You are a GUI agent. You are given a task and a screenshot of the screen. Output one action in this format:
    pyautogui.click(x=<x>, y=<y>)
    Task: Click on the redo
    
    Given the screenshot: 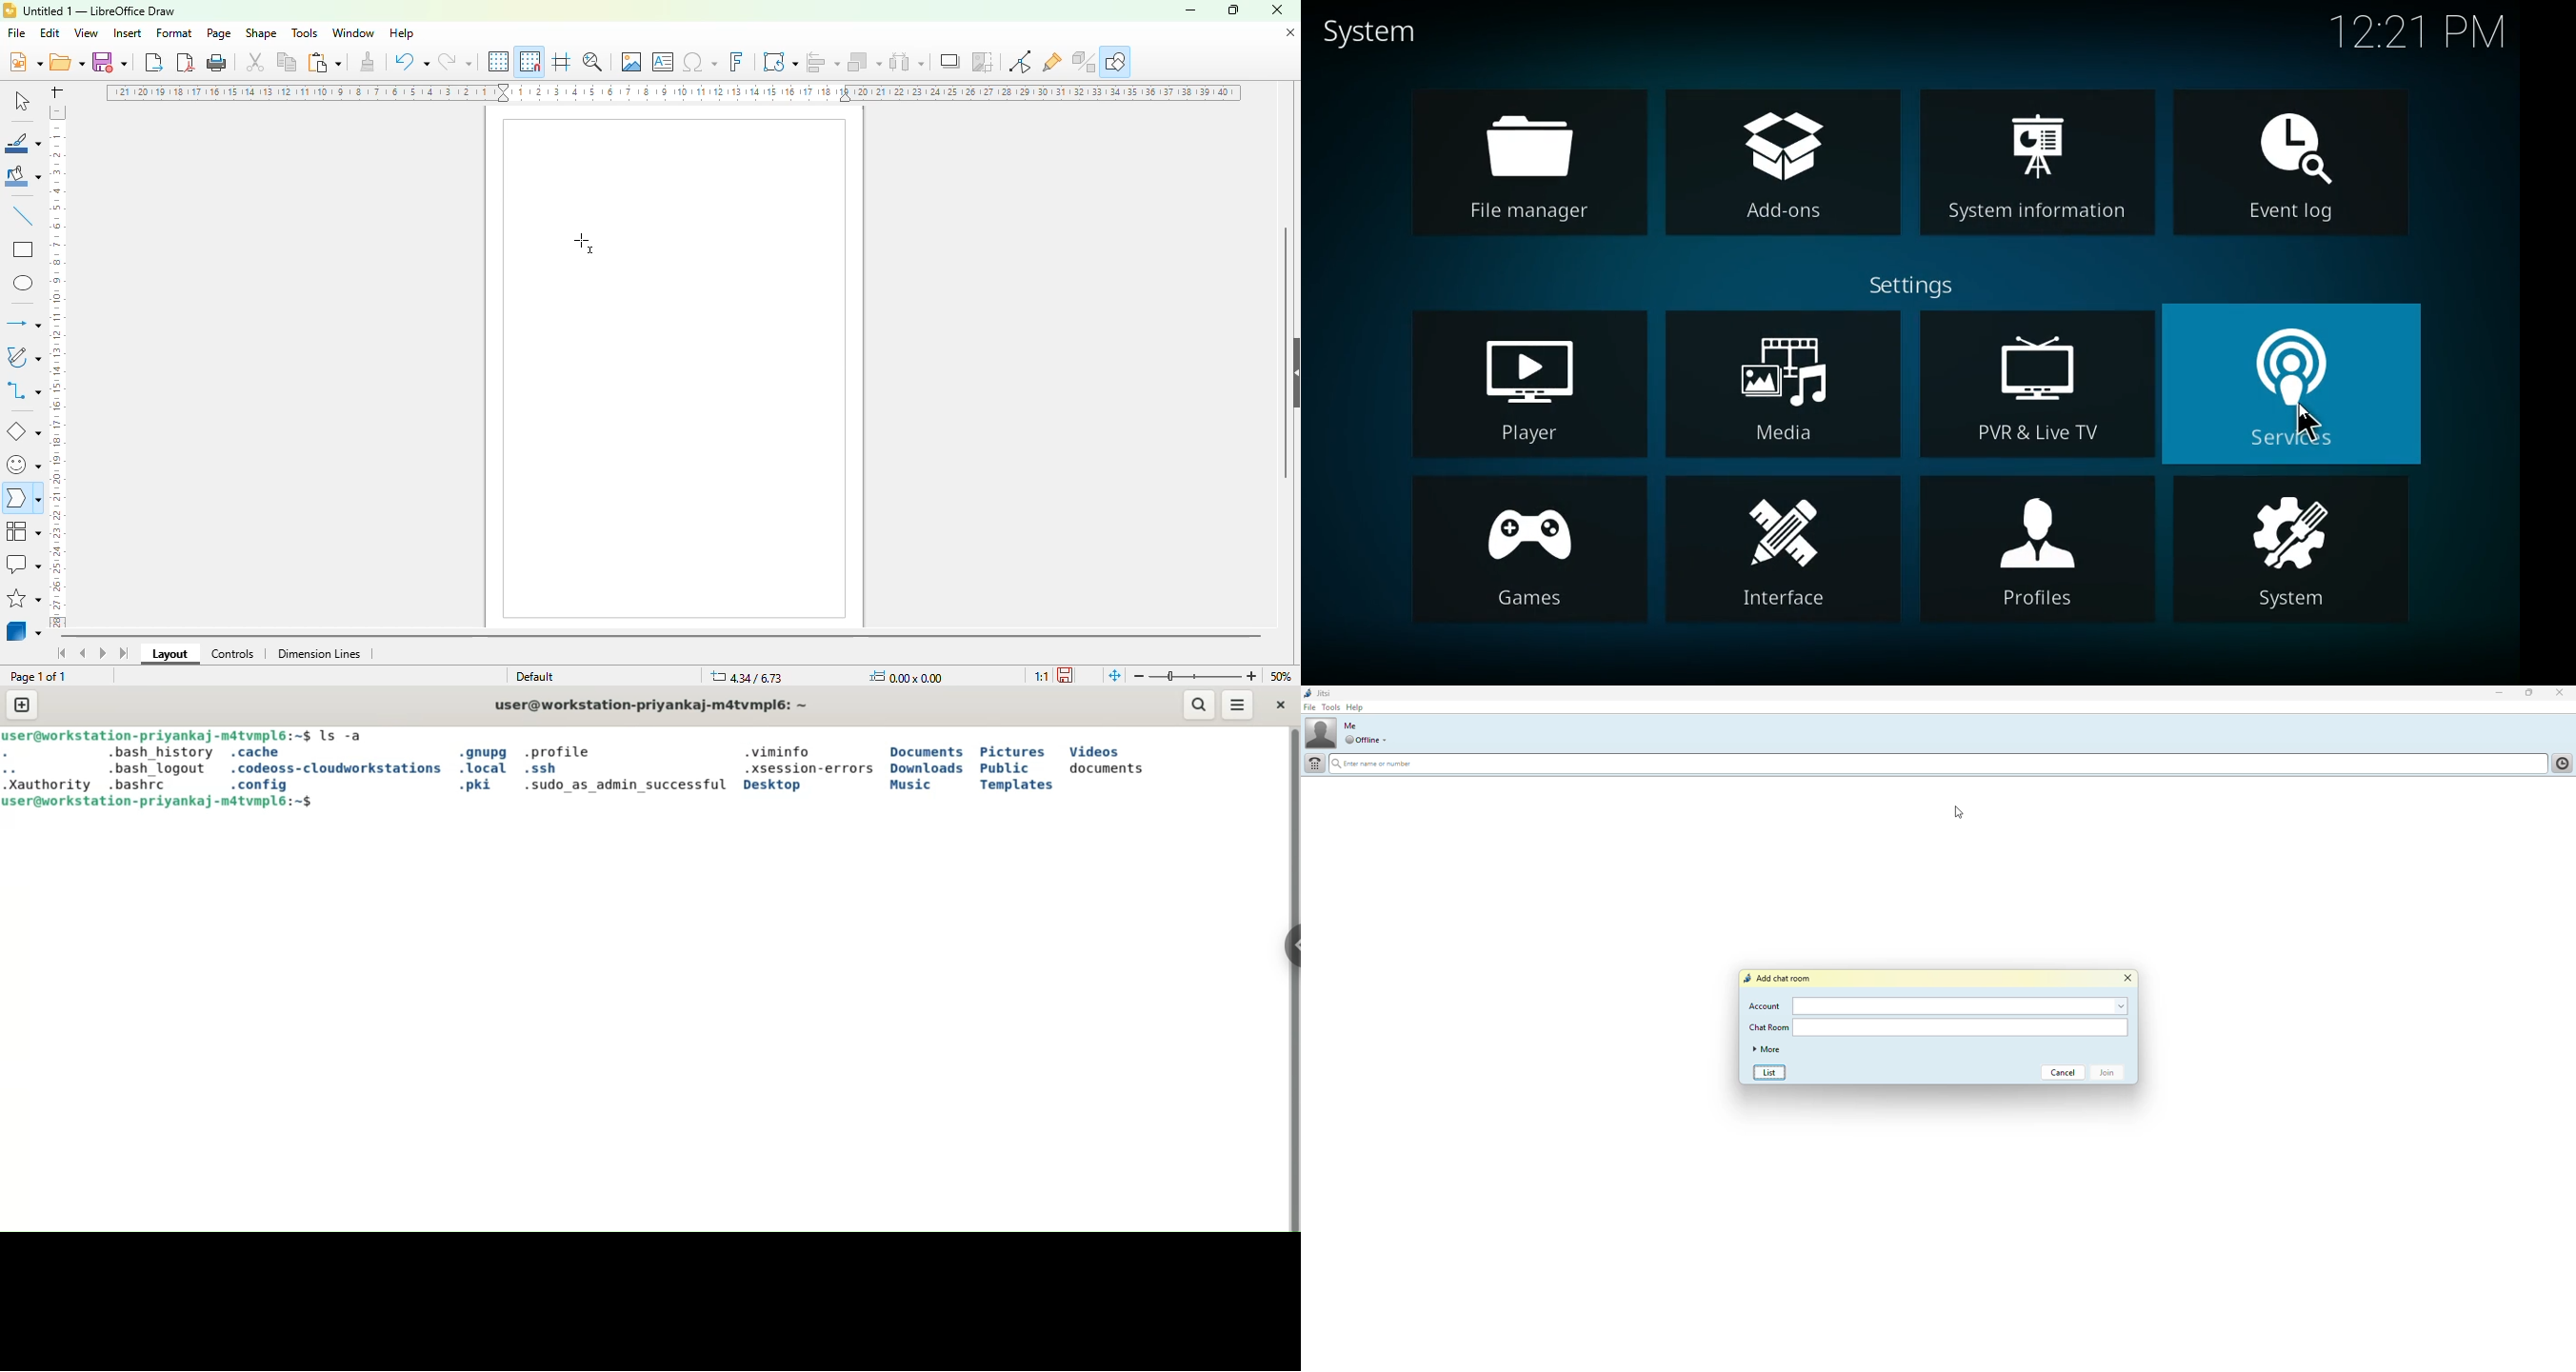 What is the action you would take?
    pyautogui.click(x=454, y=61)
    